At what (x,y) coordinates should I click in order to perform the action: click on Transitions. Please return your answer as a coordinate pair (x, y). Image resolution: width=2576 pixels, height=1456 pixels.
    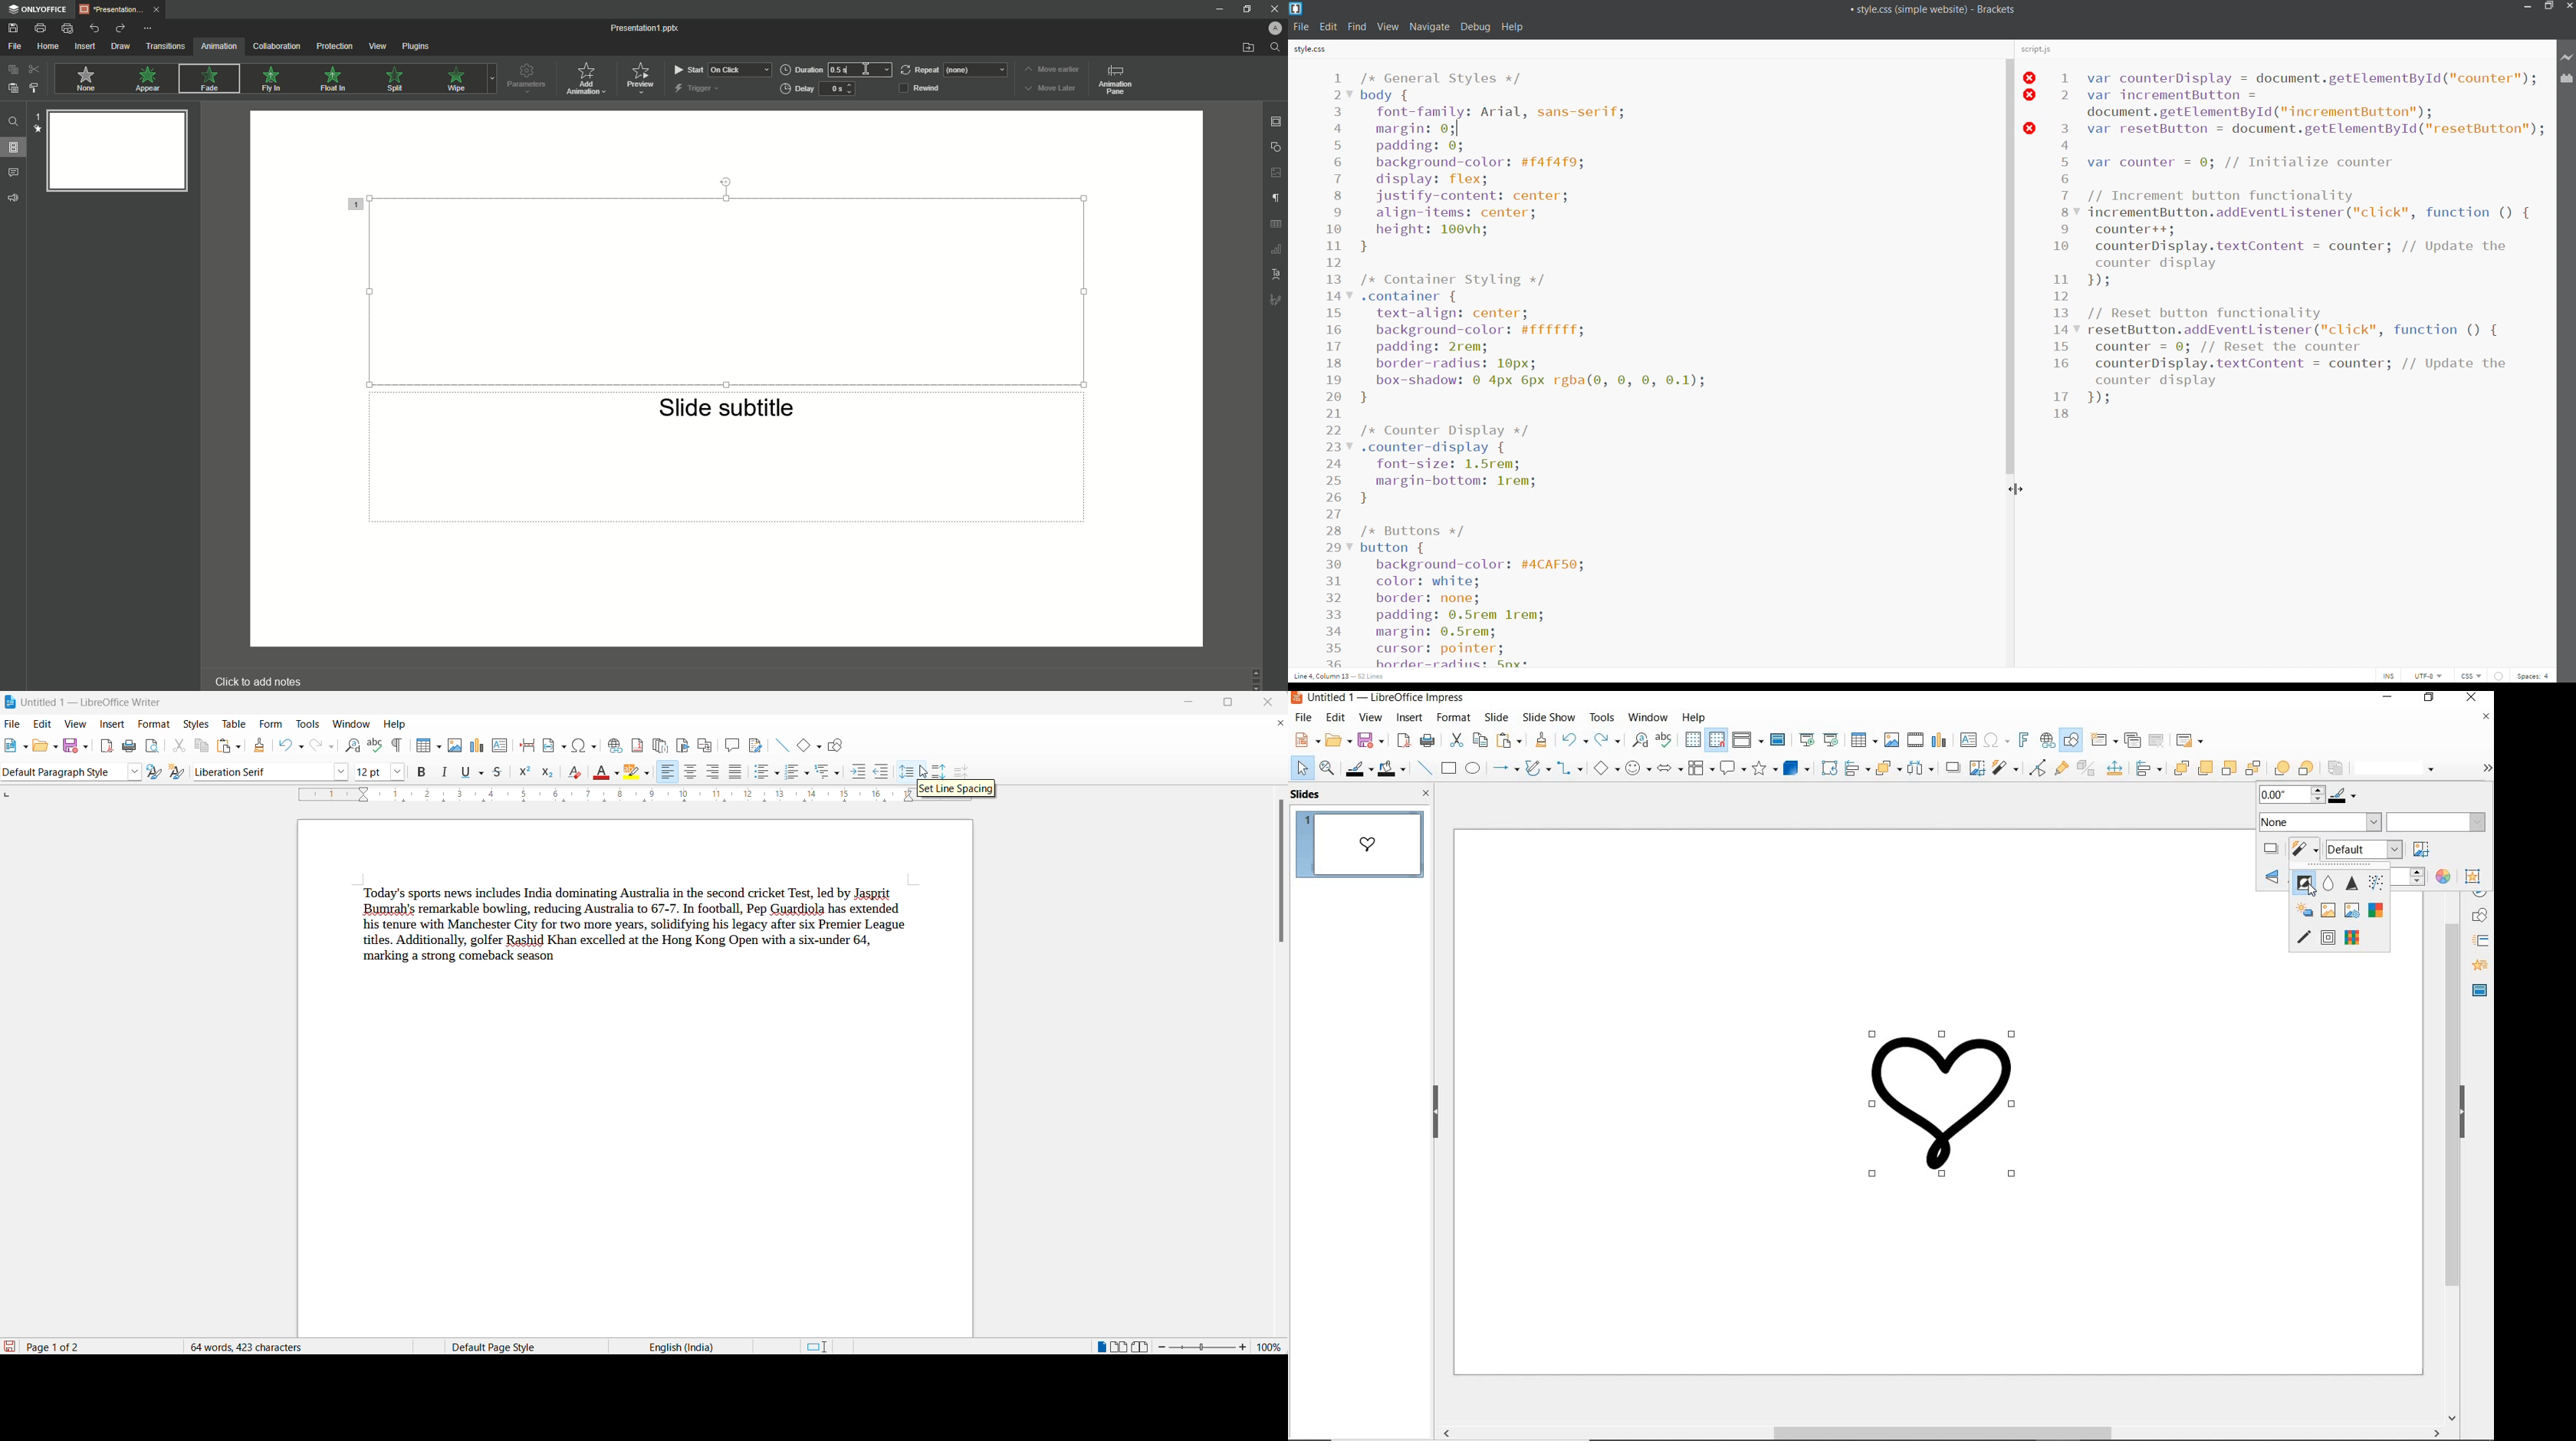
    Looking at the image, I should click on (166, 46).